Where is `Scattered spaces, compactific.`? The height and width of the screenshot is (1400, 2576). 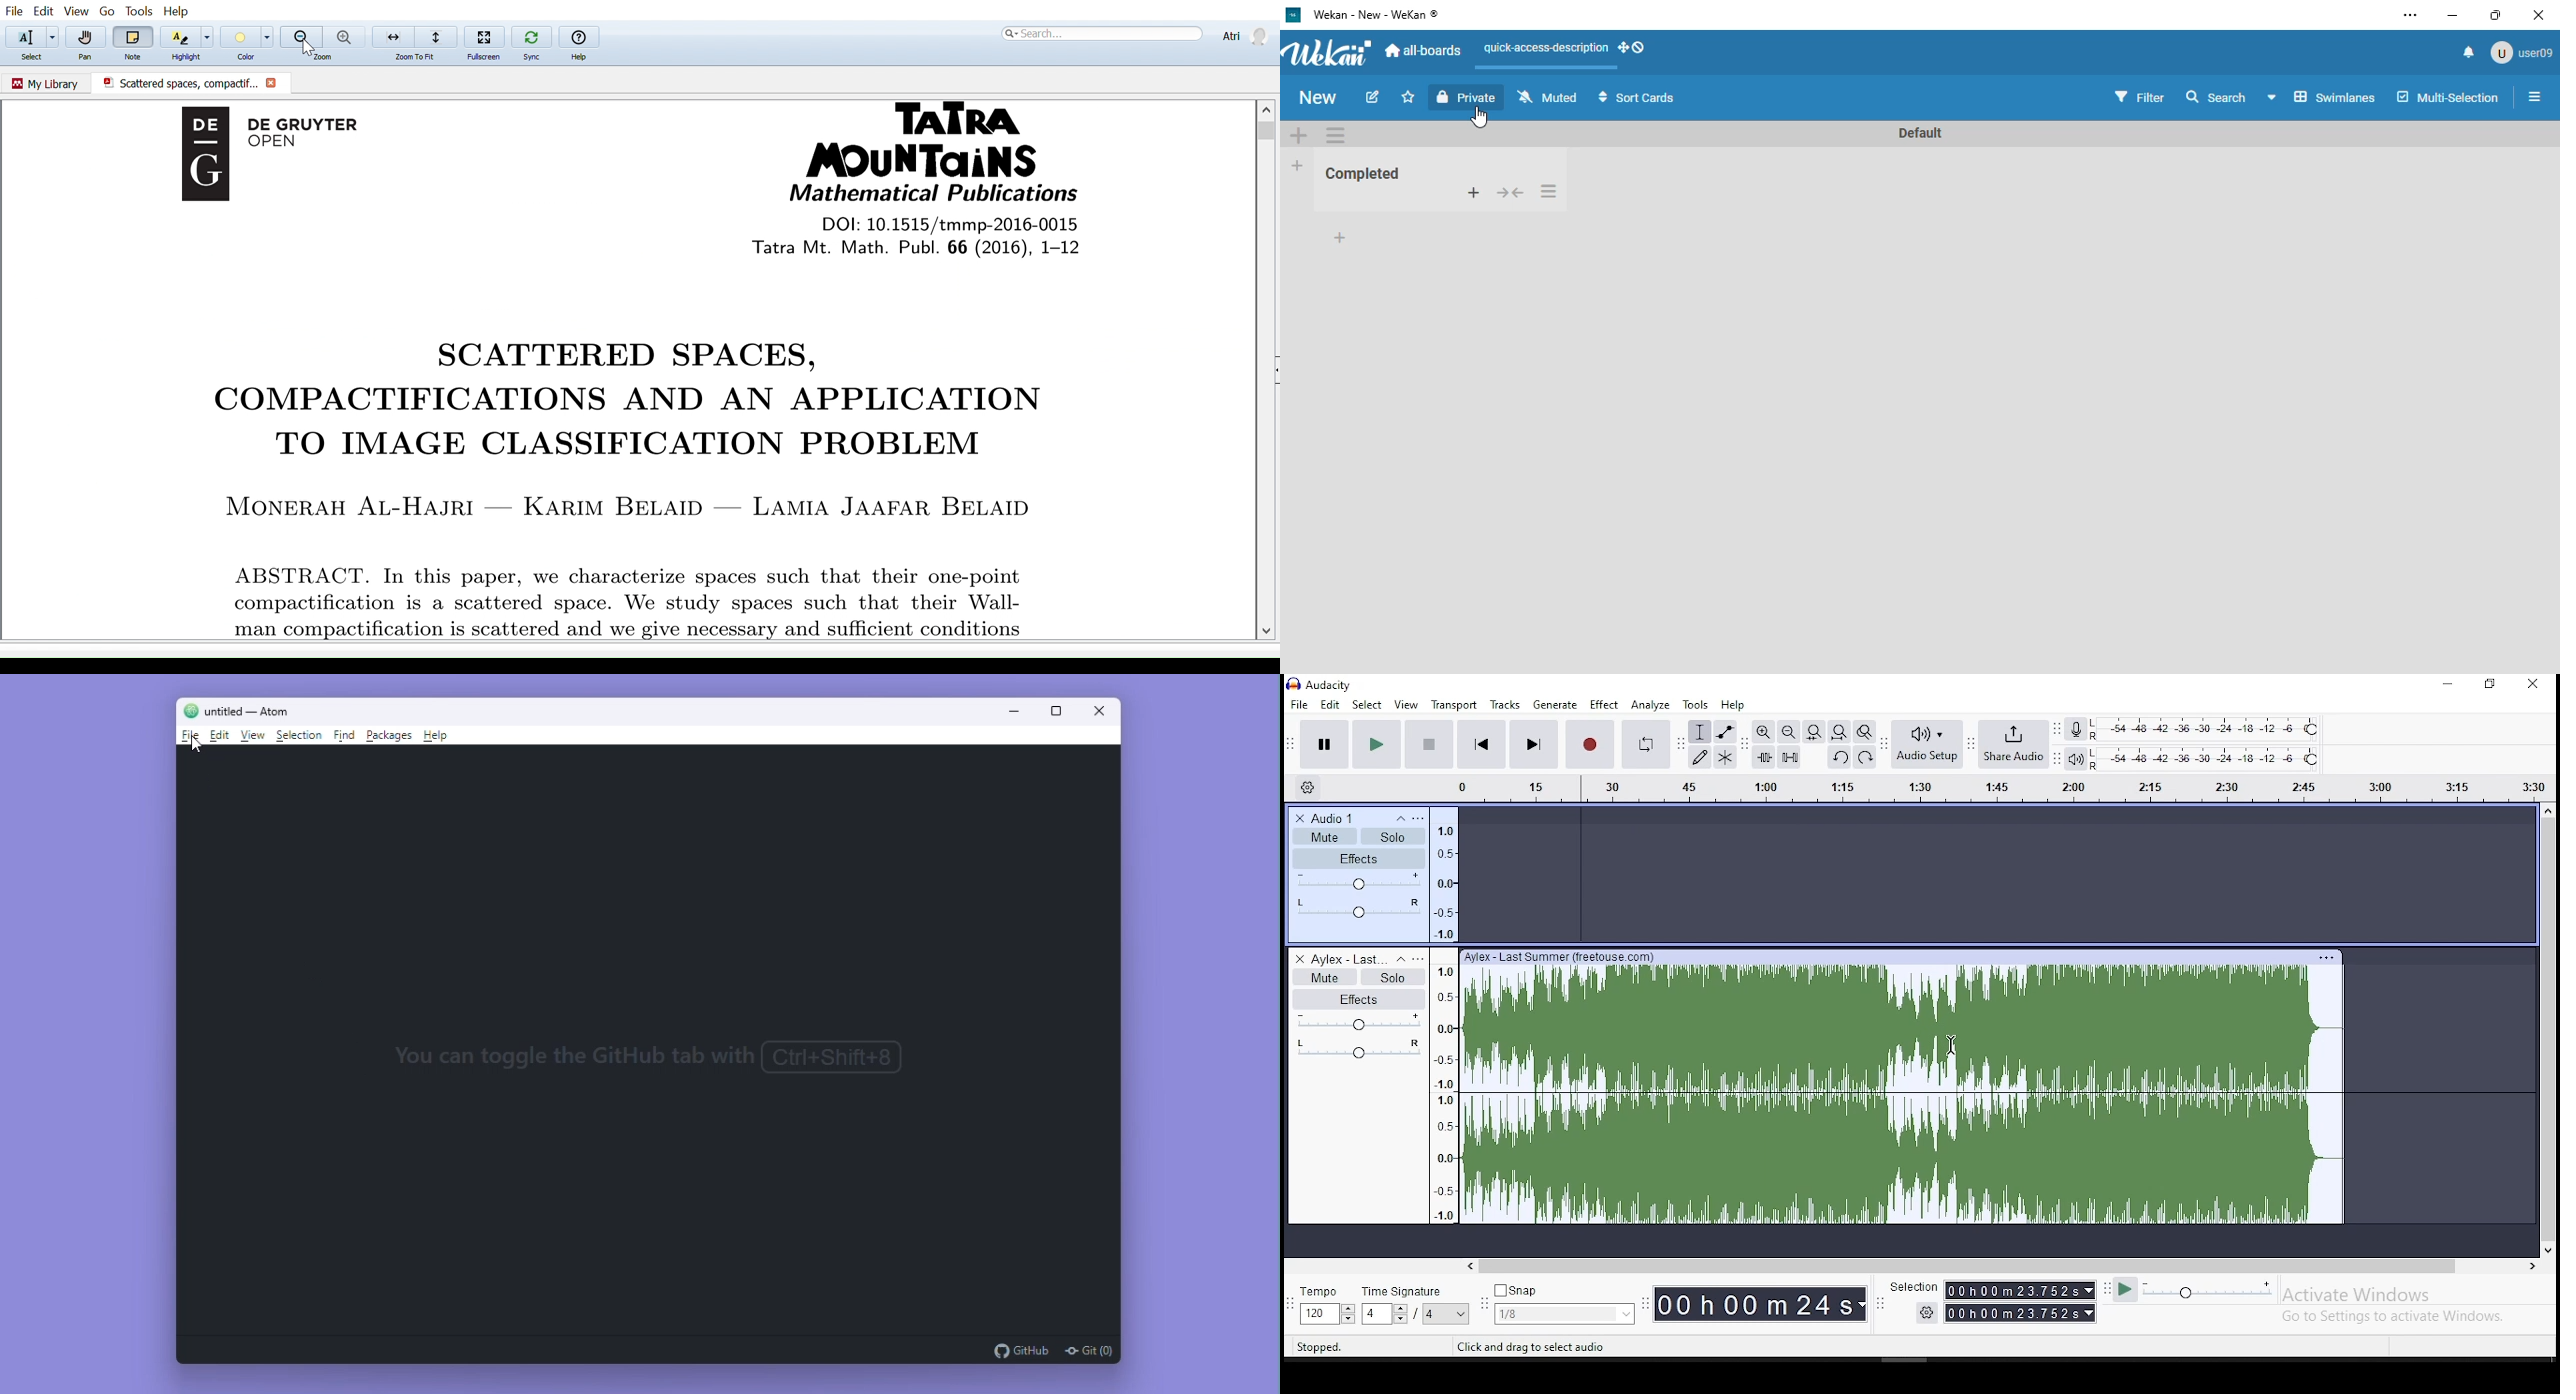 Scattered spaces, compactific. is located at coordinates (175, 83).